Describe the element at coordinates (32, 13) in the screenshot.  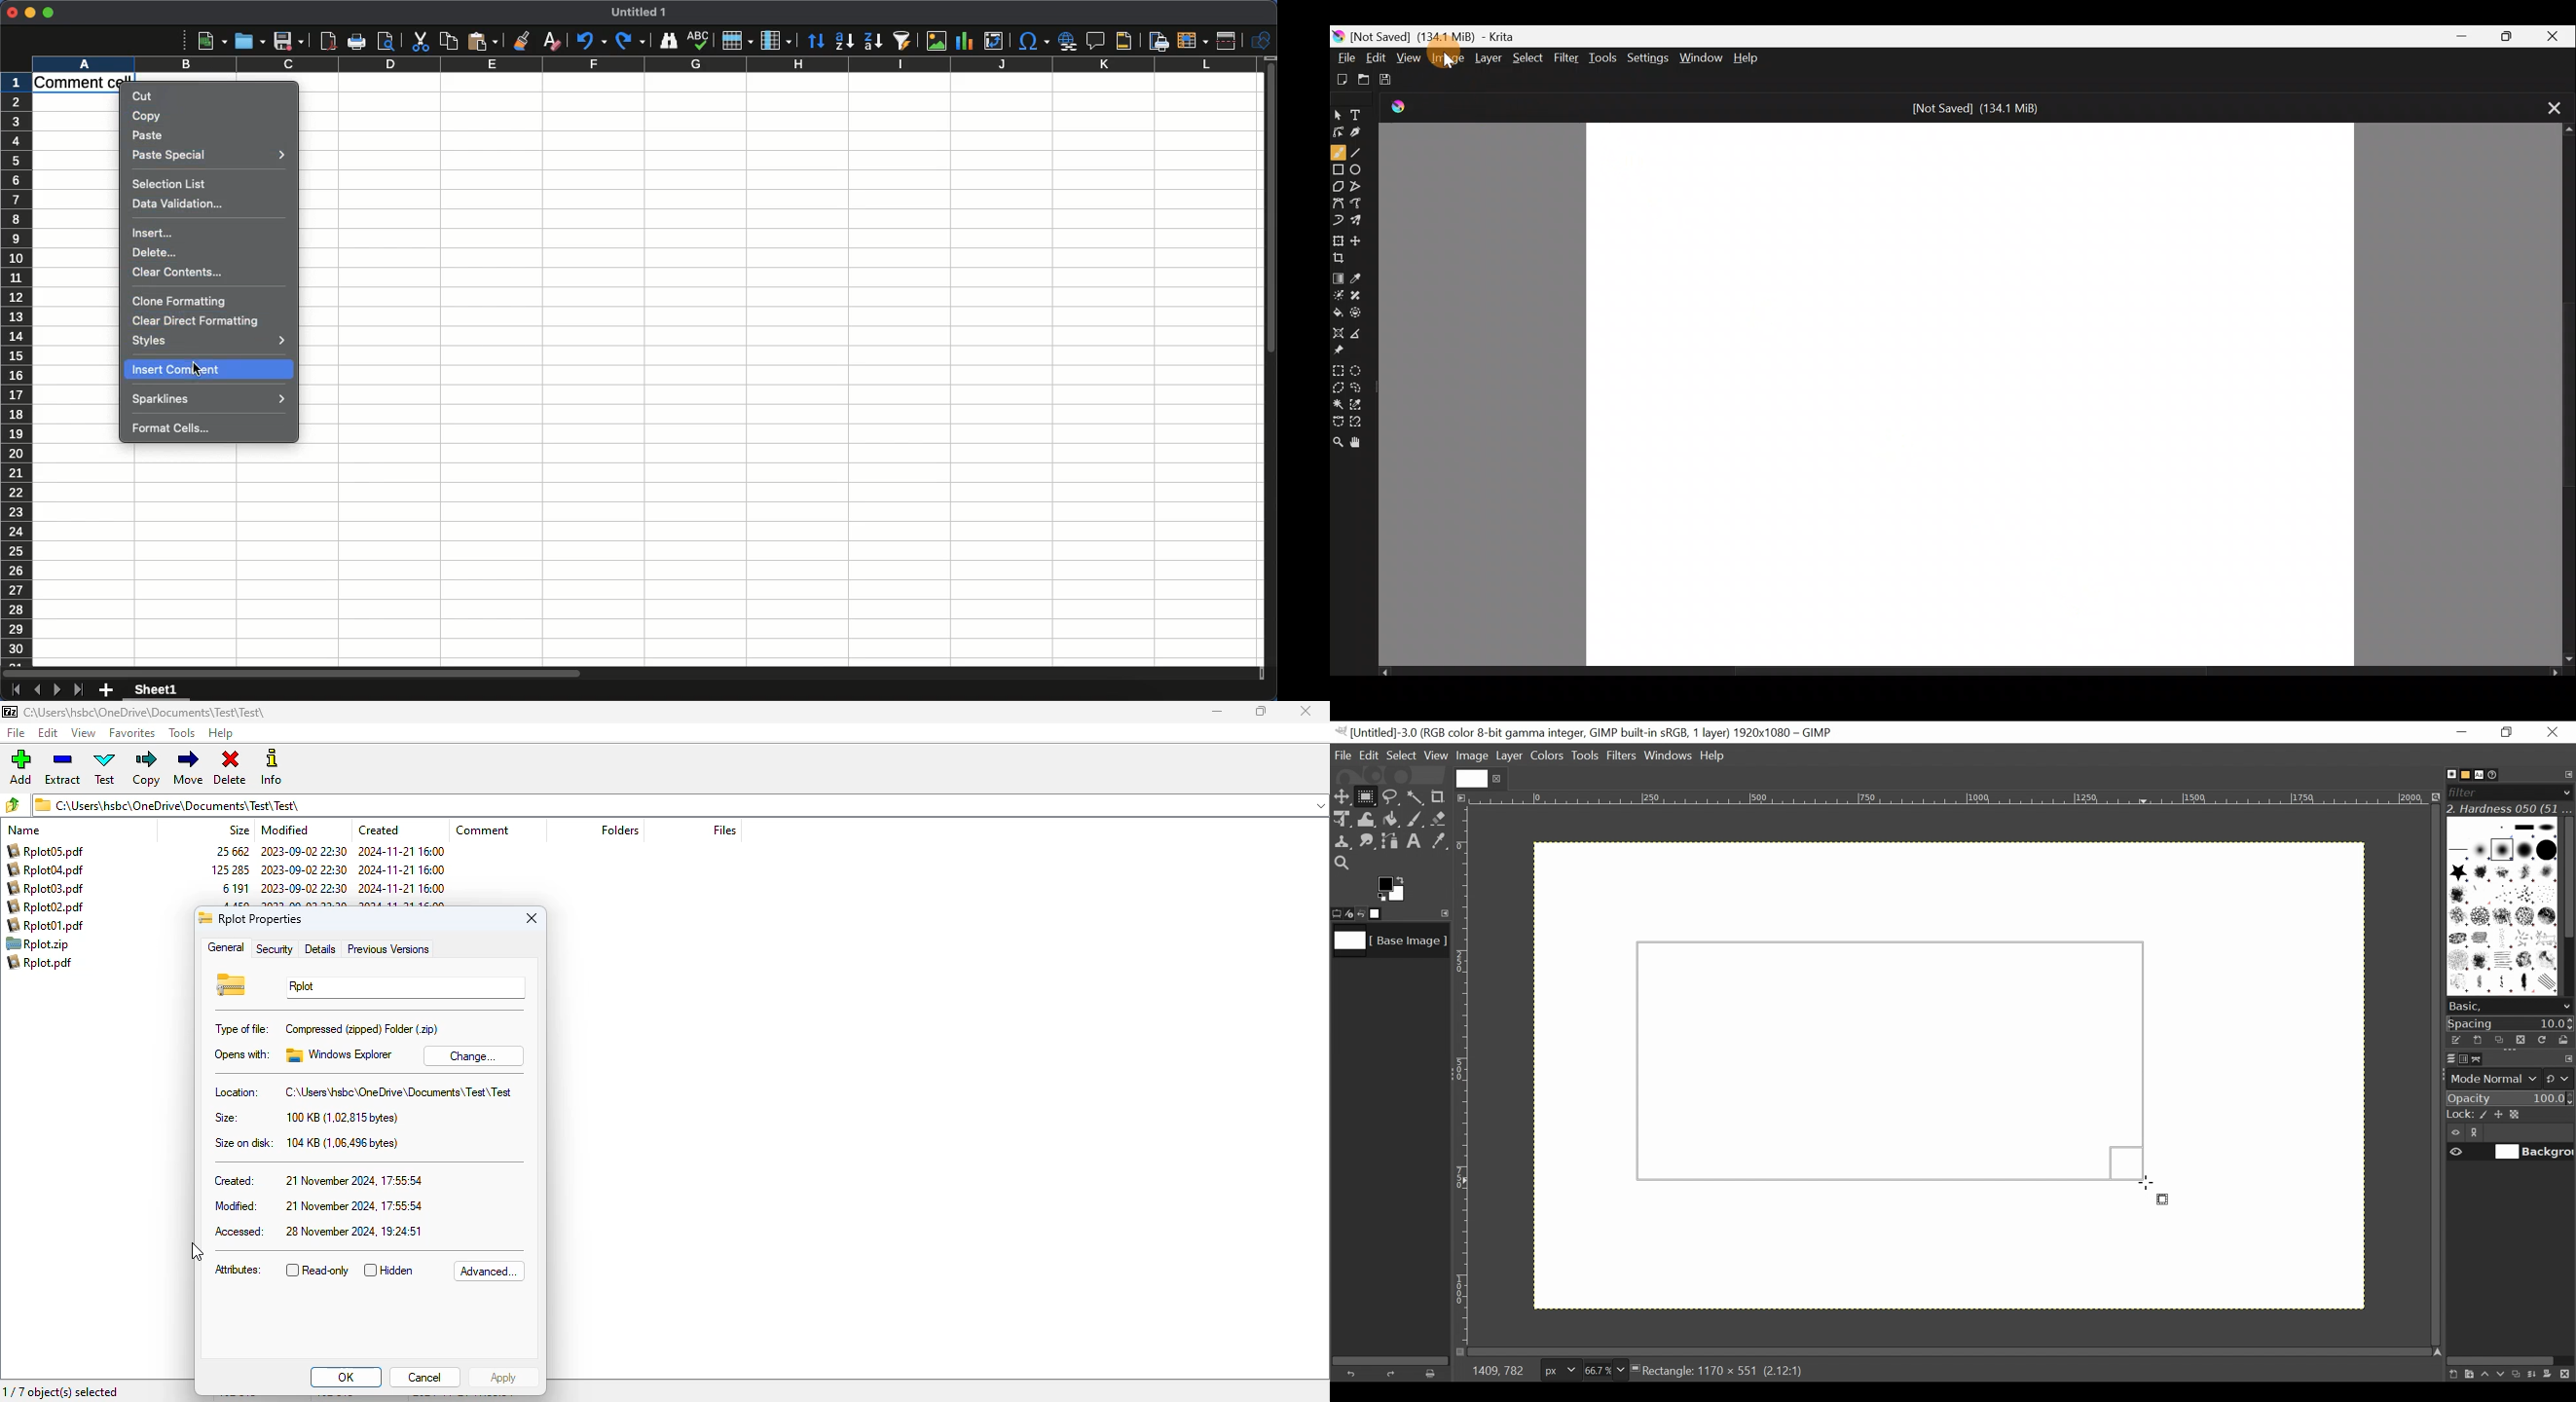
I see `Minimize` at that location.